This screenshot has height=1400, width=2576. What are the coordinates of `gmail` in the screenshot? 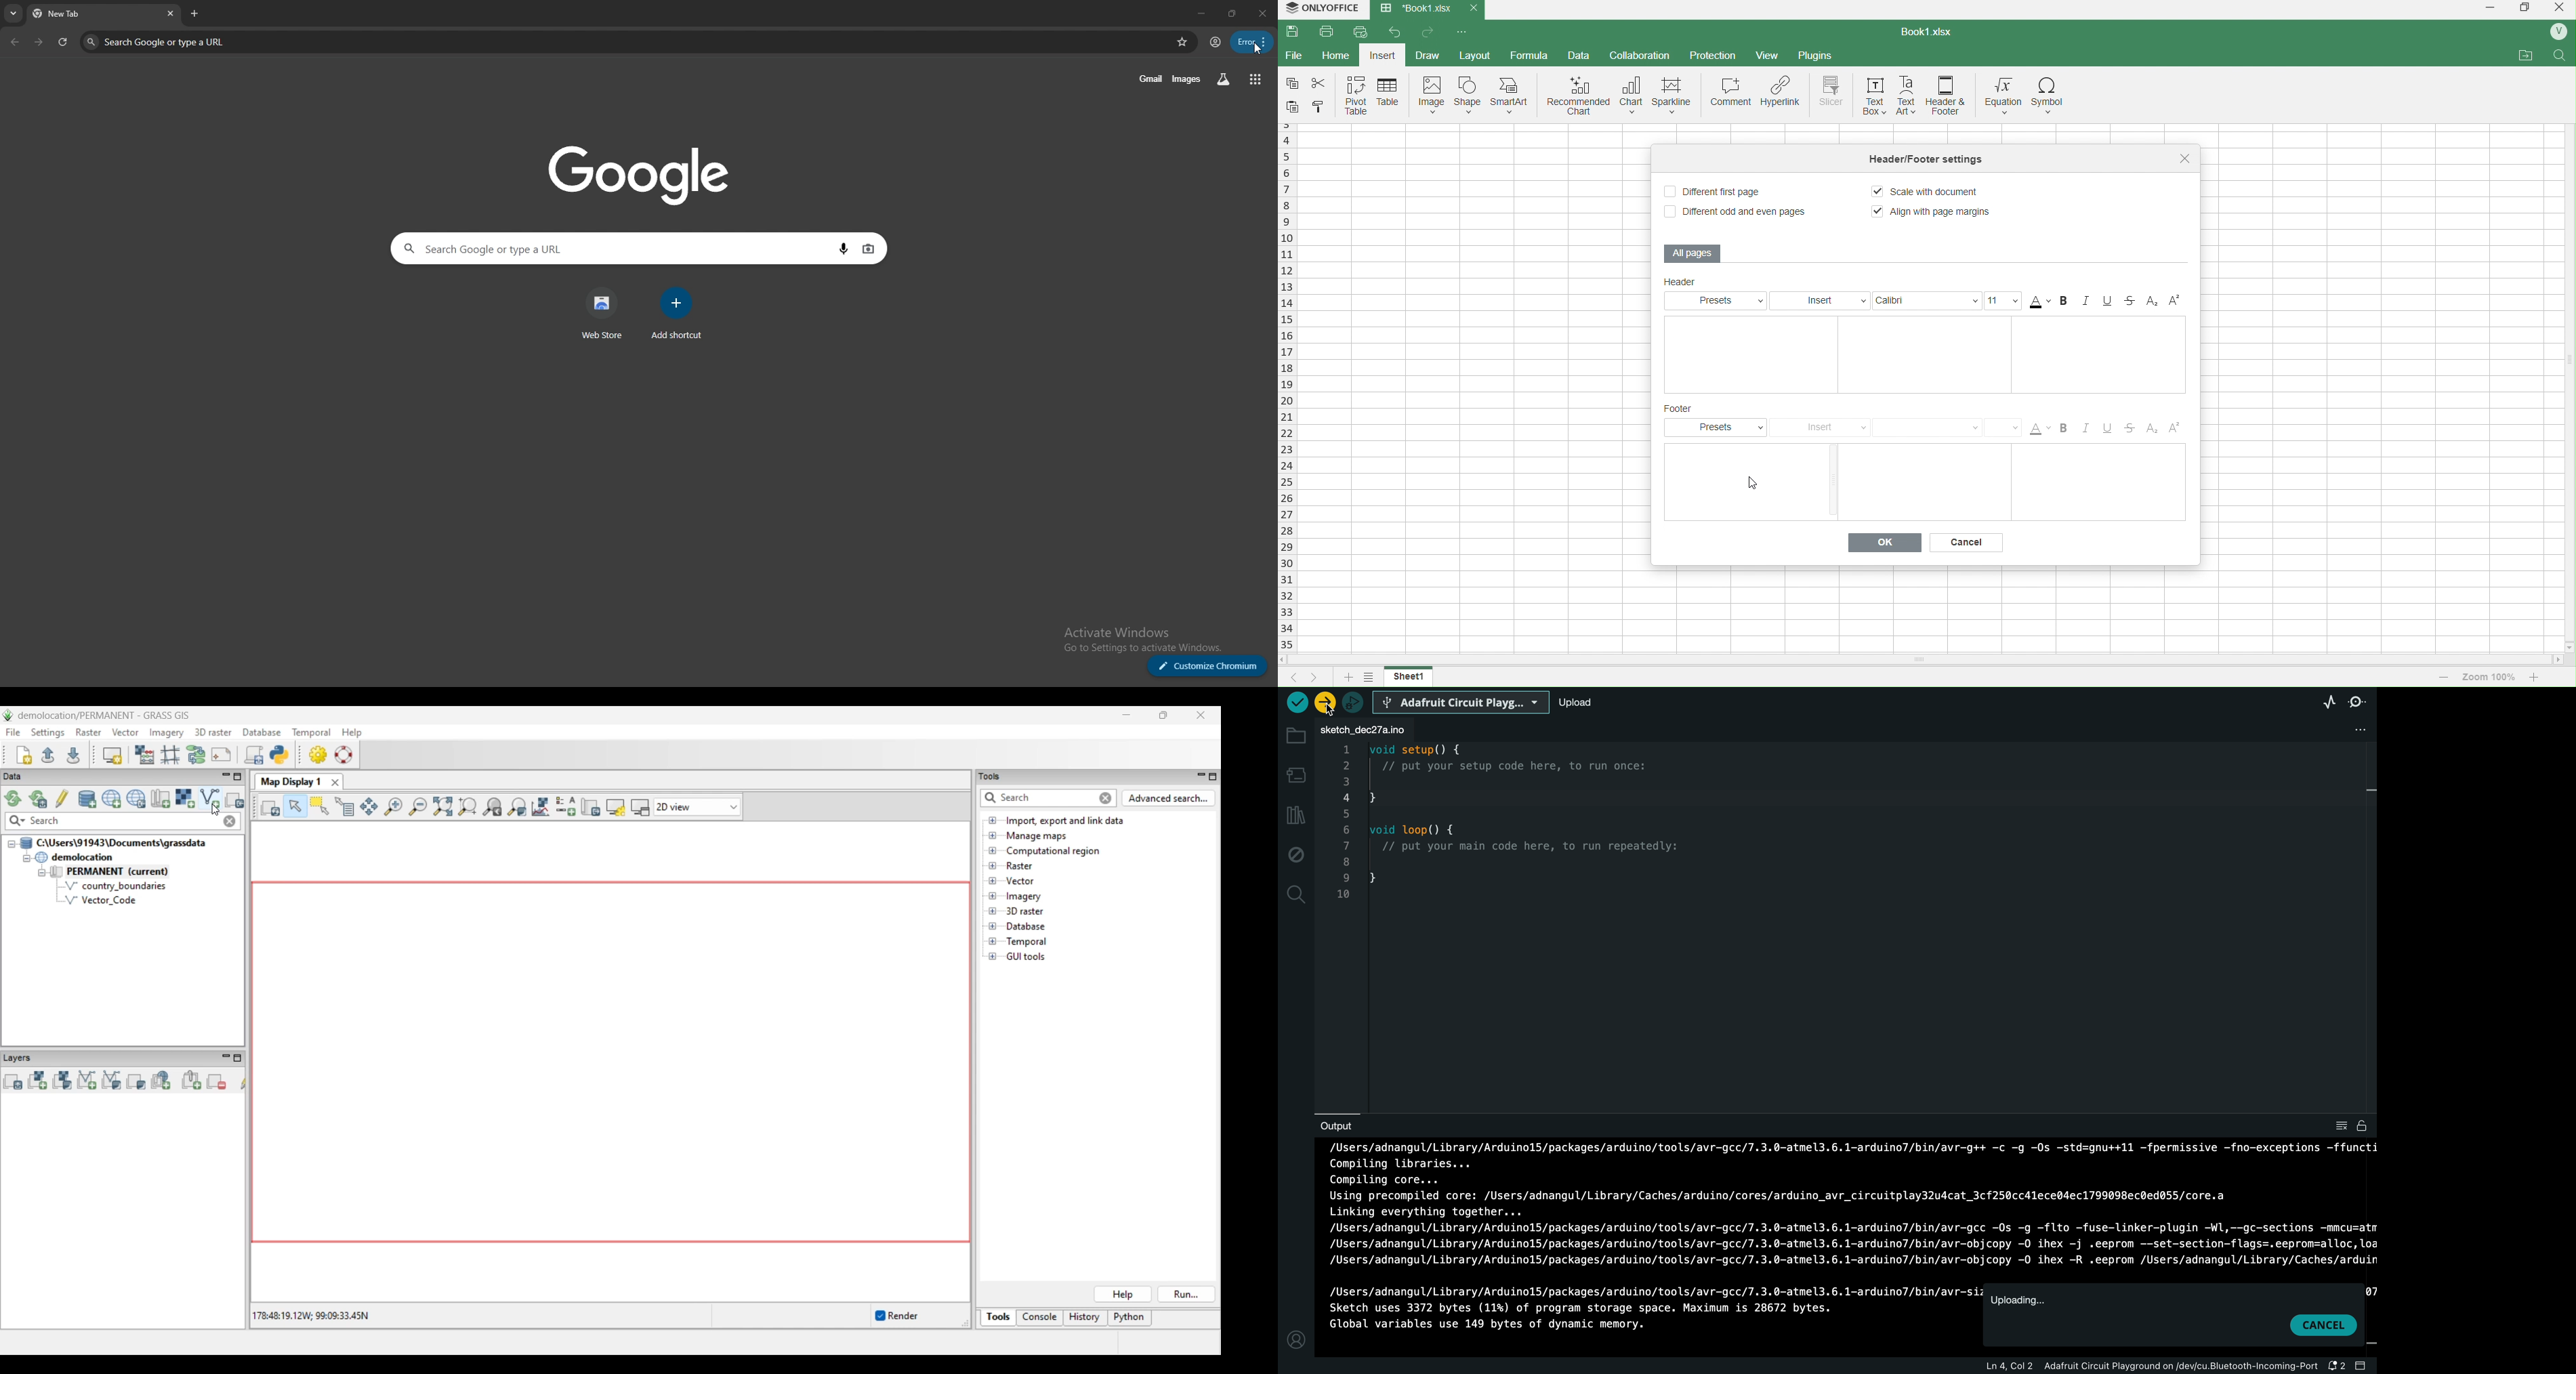 It's located at (1148, 79).